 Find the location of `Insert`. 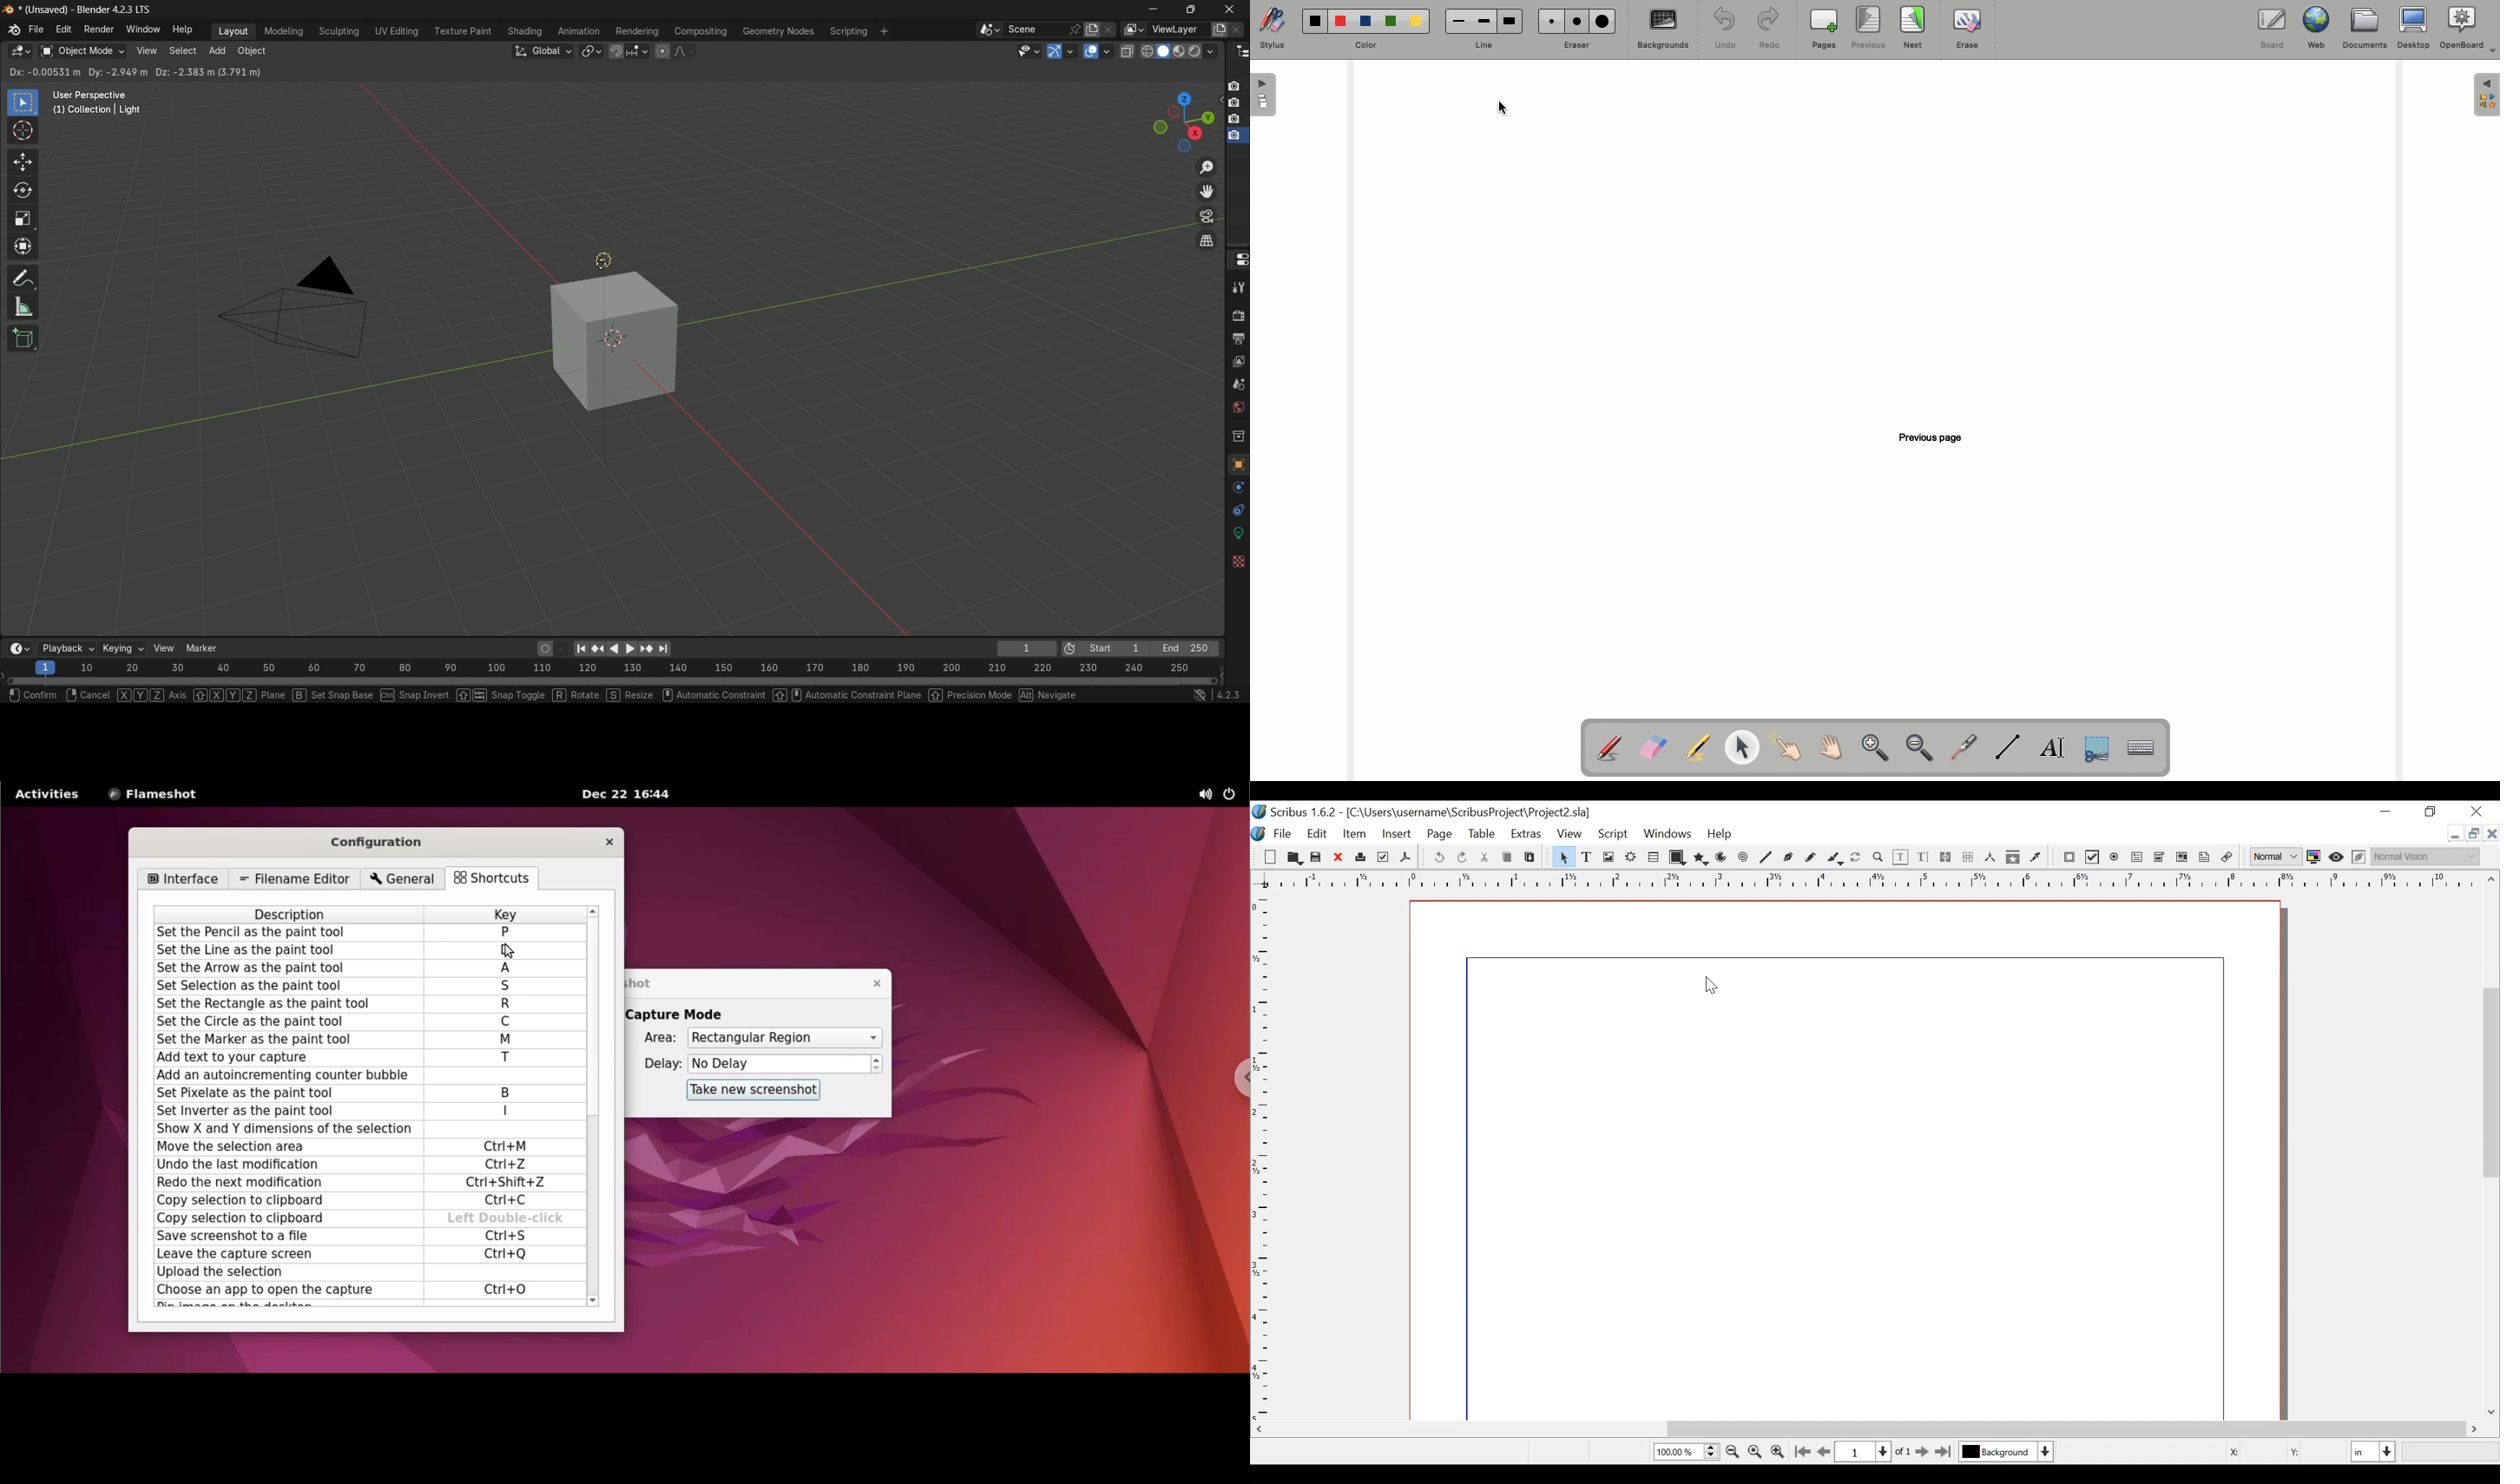

Insert is located at coordinates (1400, 836).